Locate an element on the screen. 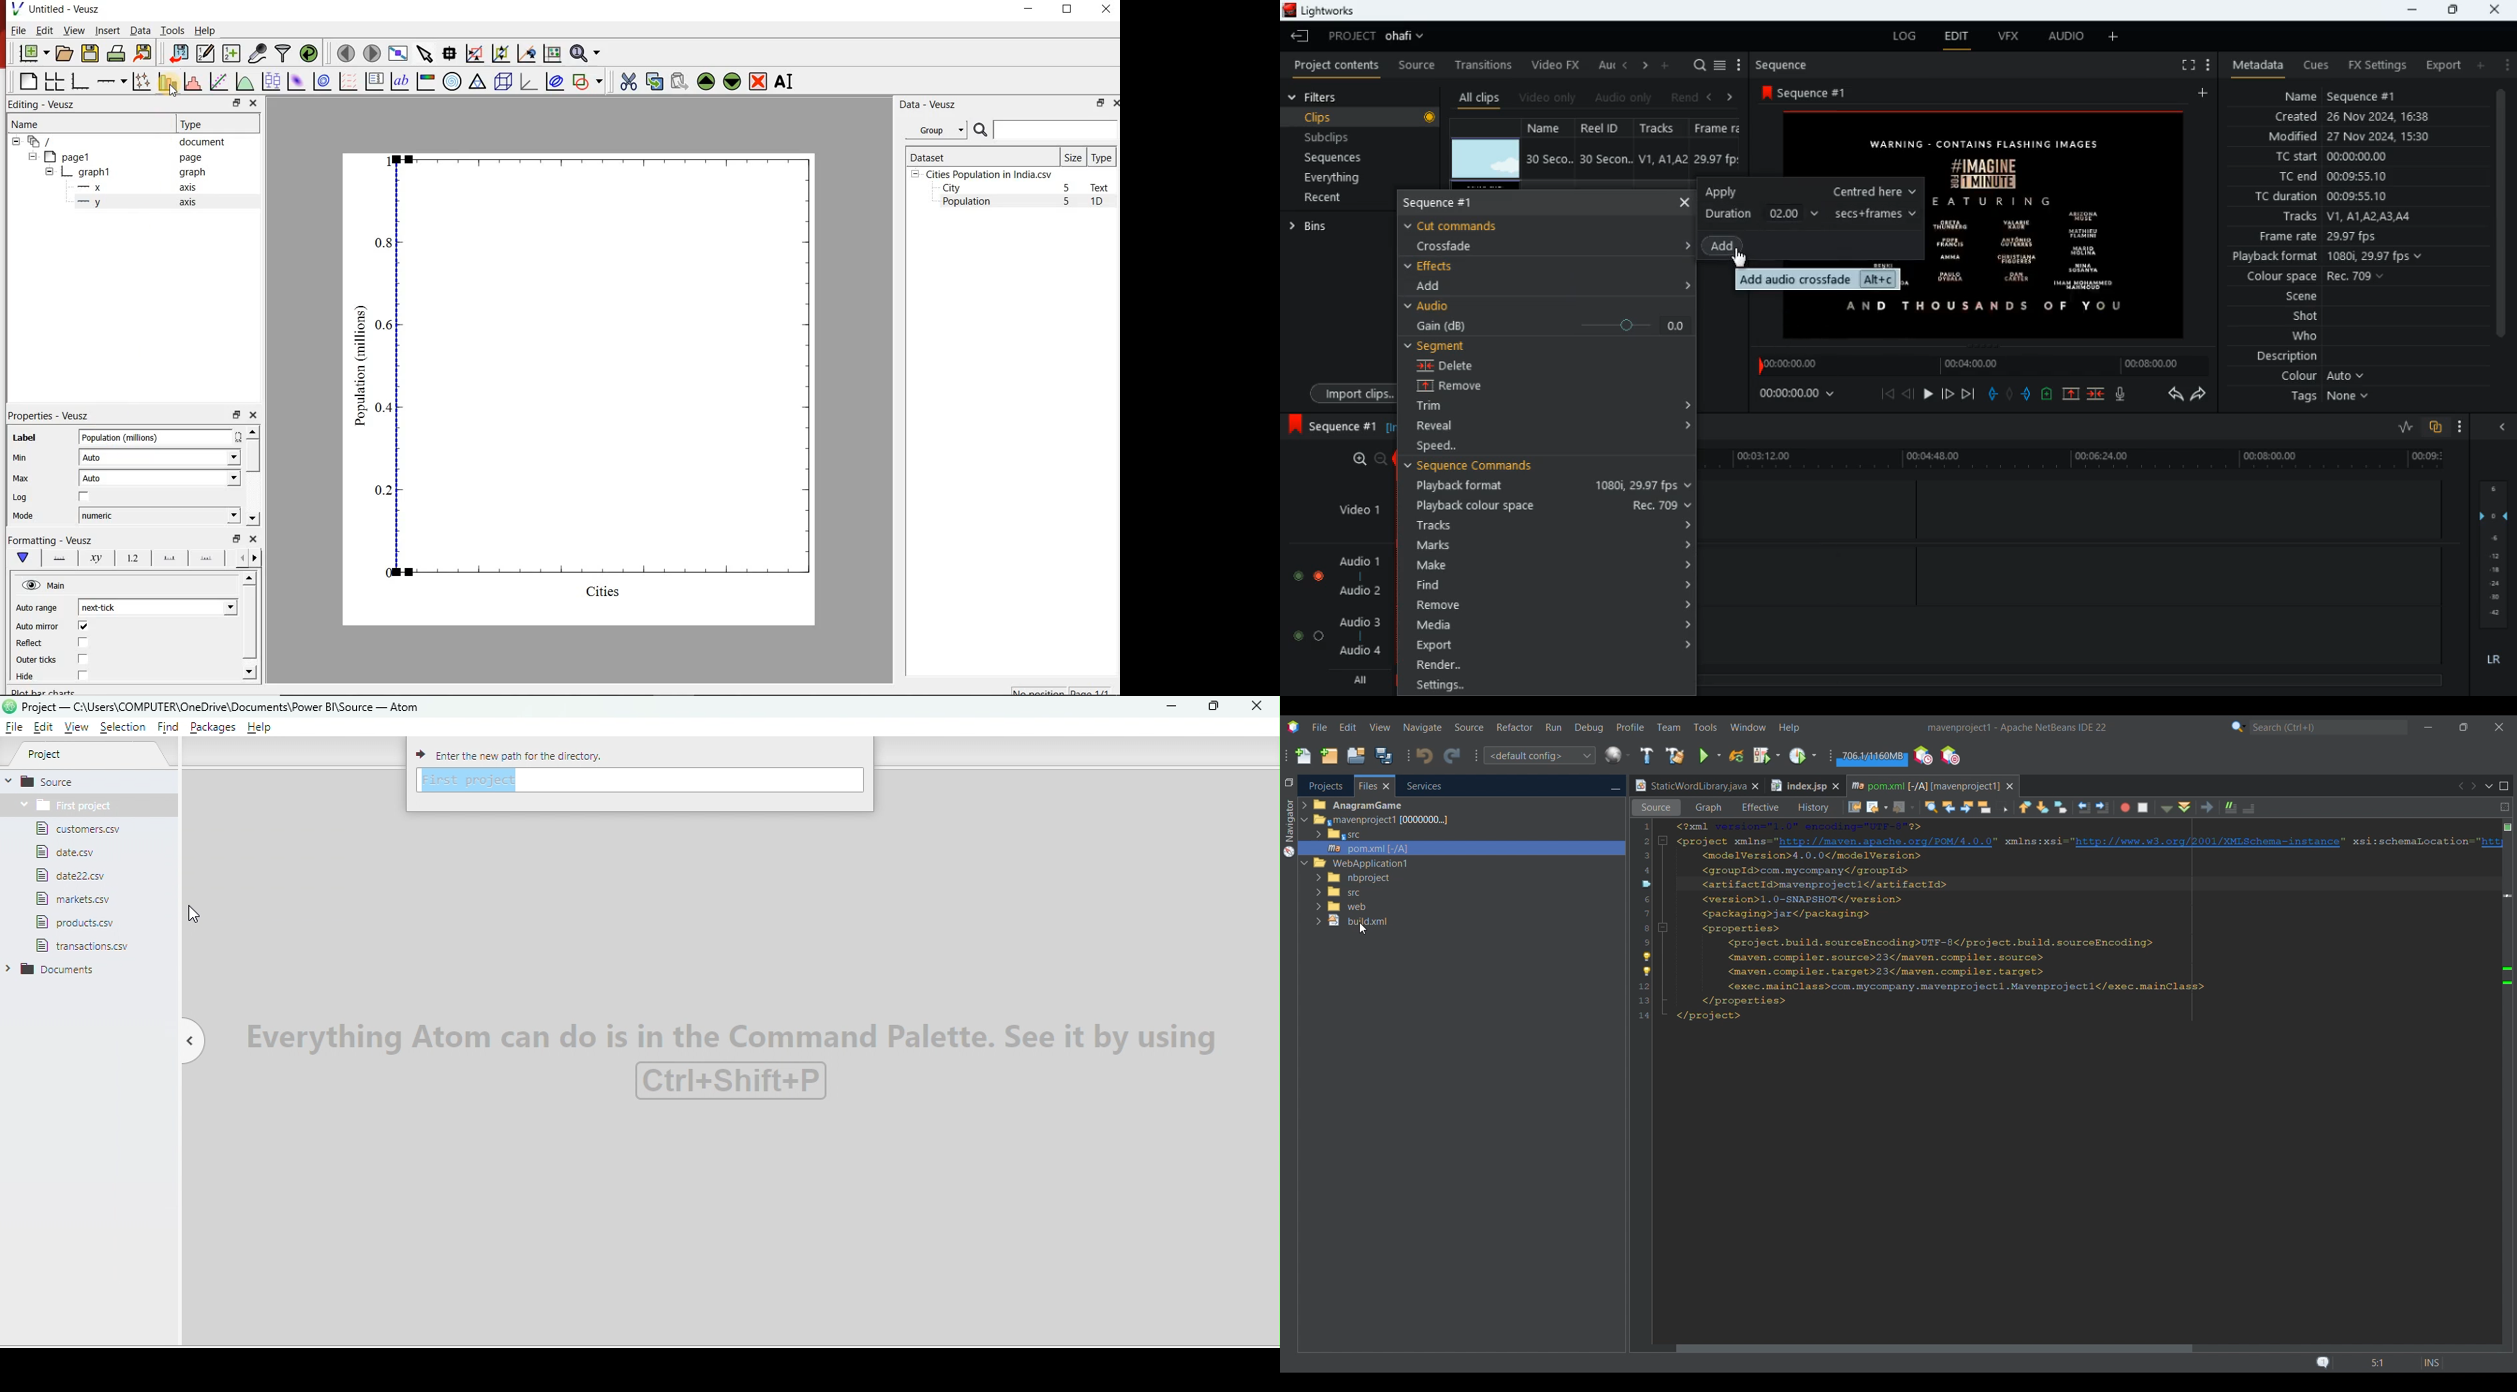 The image size is (2520, 1400). Search category selection is located at coordinates (2239, 727).